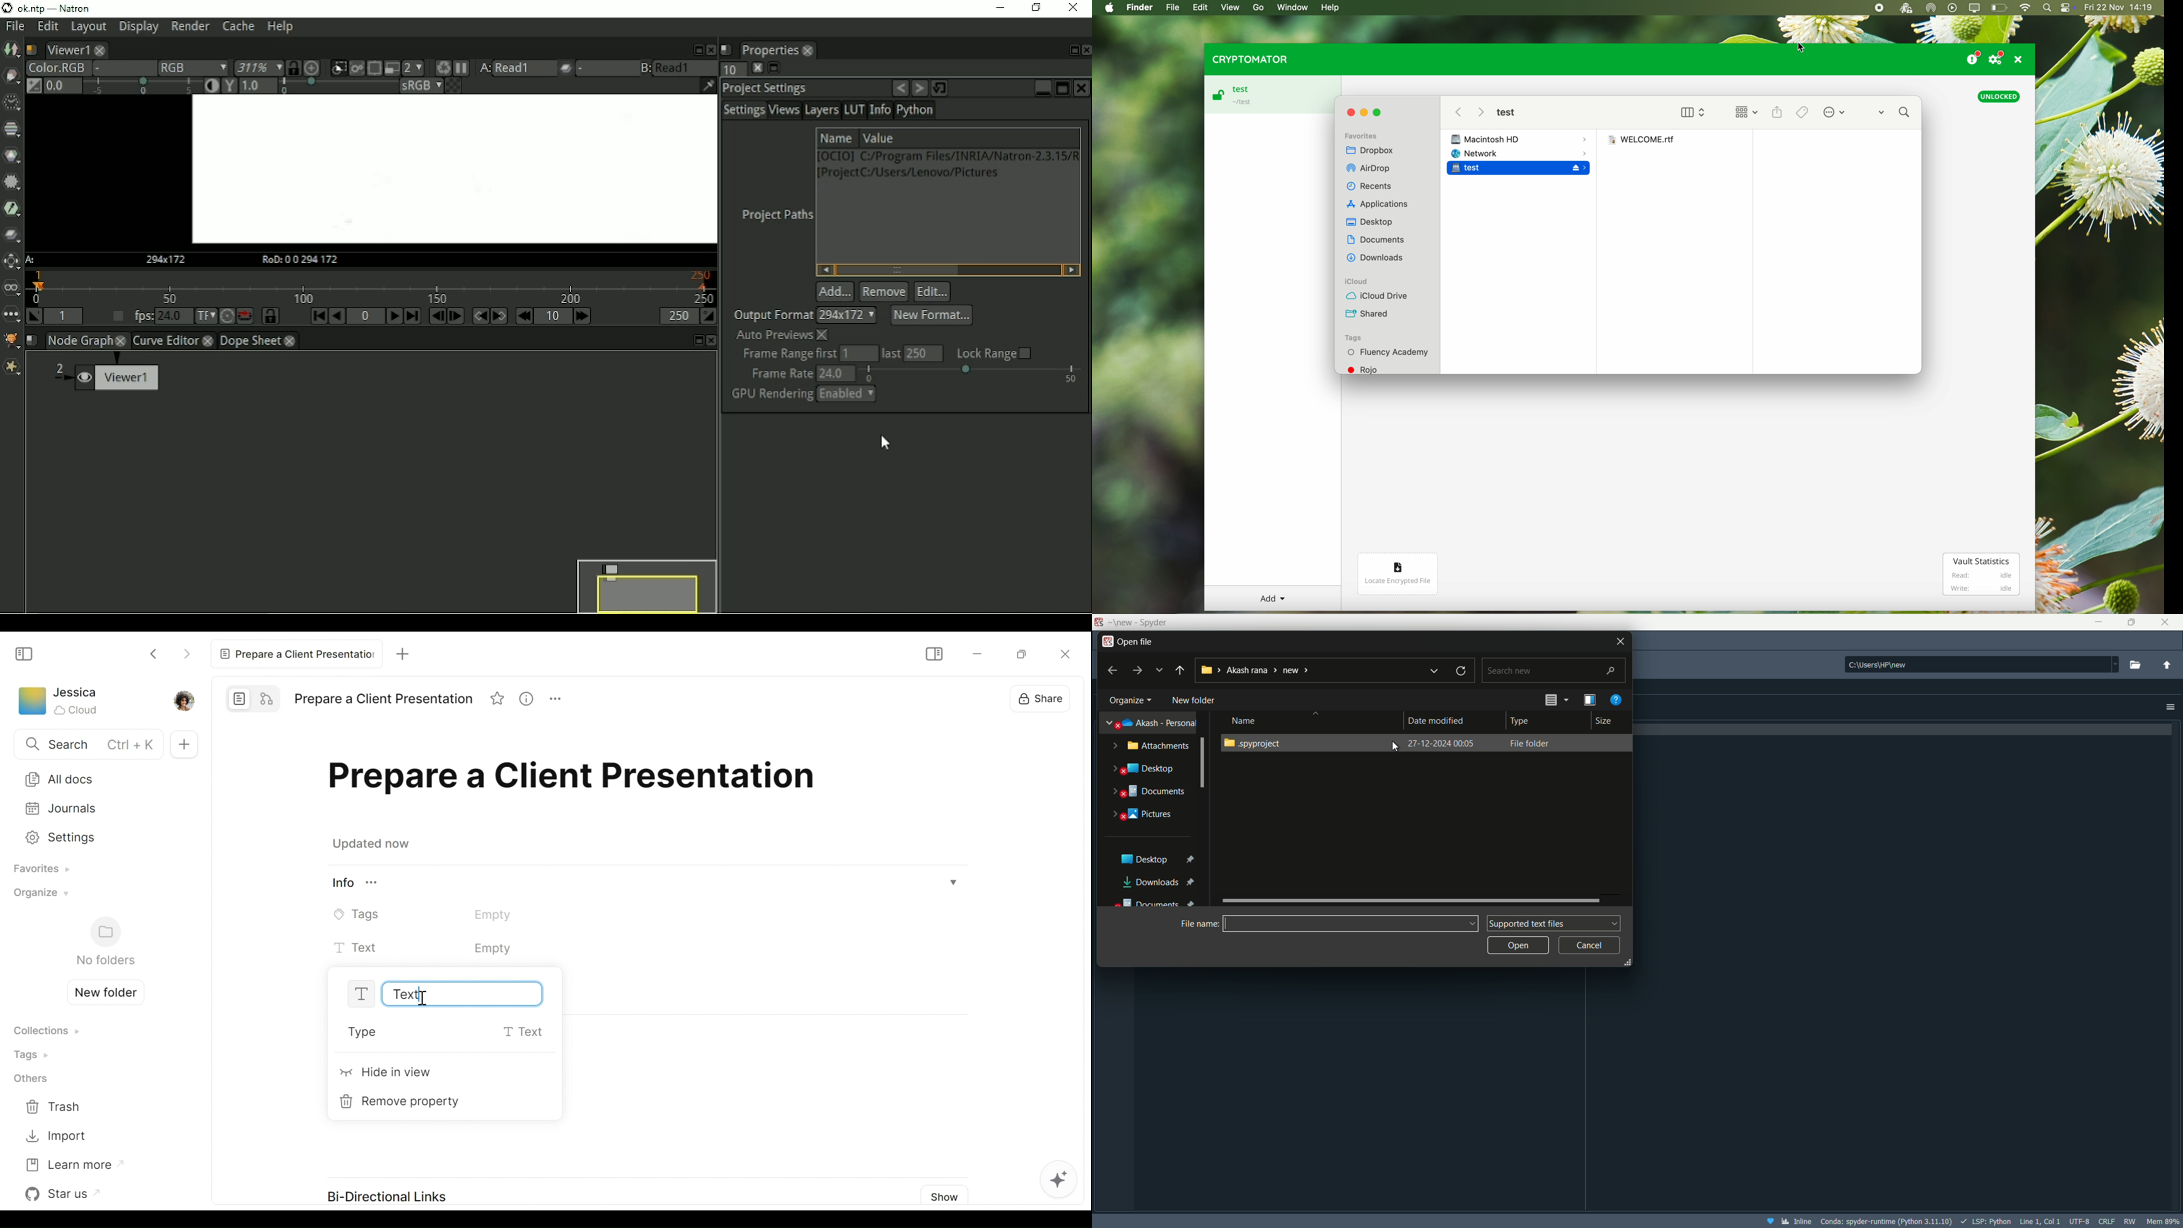 The image size is (2184, 1232). Describe the element at coordinates (1425, 745) in the screenshot. I see `File folder` at that location.